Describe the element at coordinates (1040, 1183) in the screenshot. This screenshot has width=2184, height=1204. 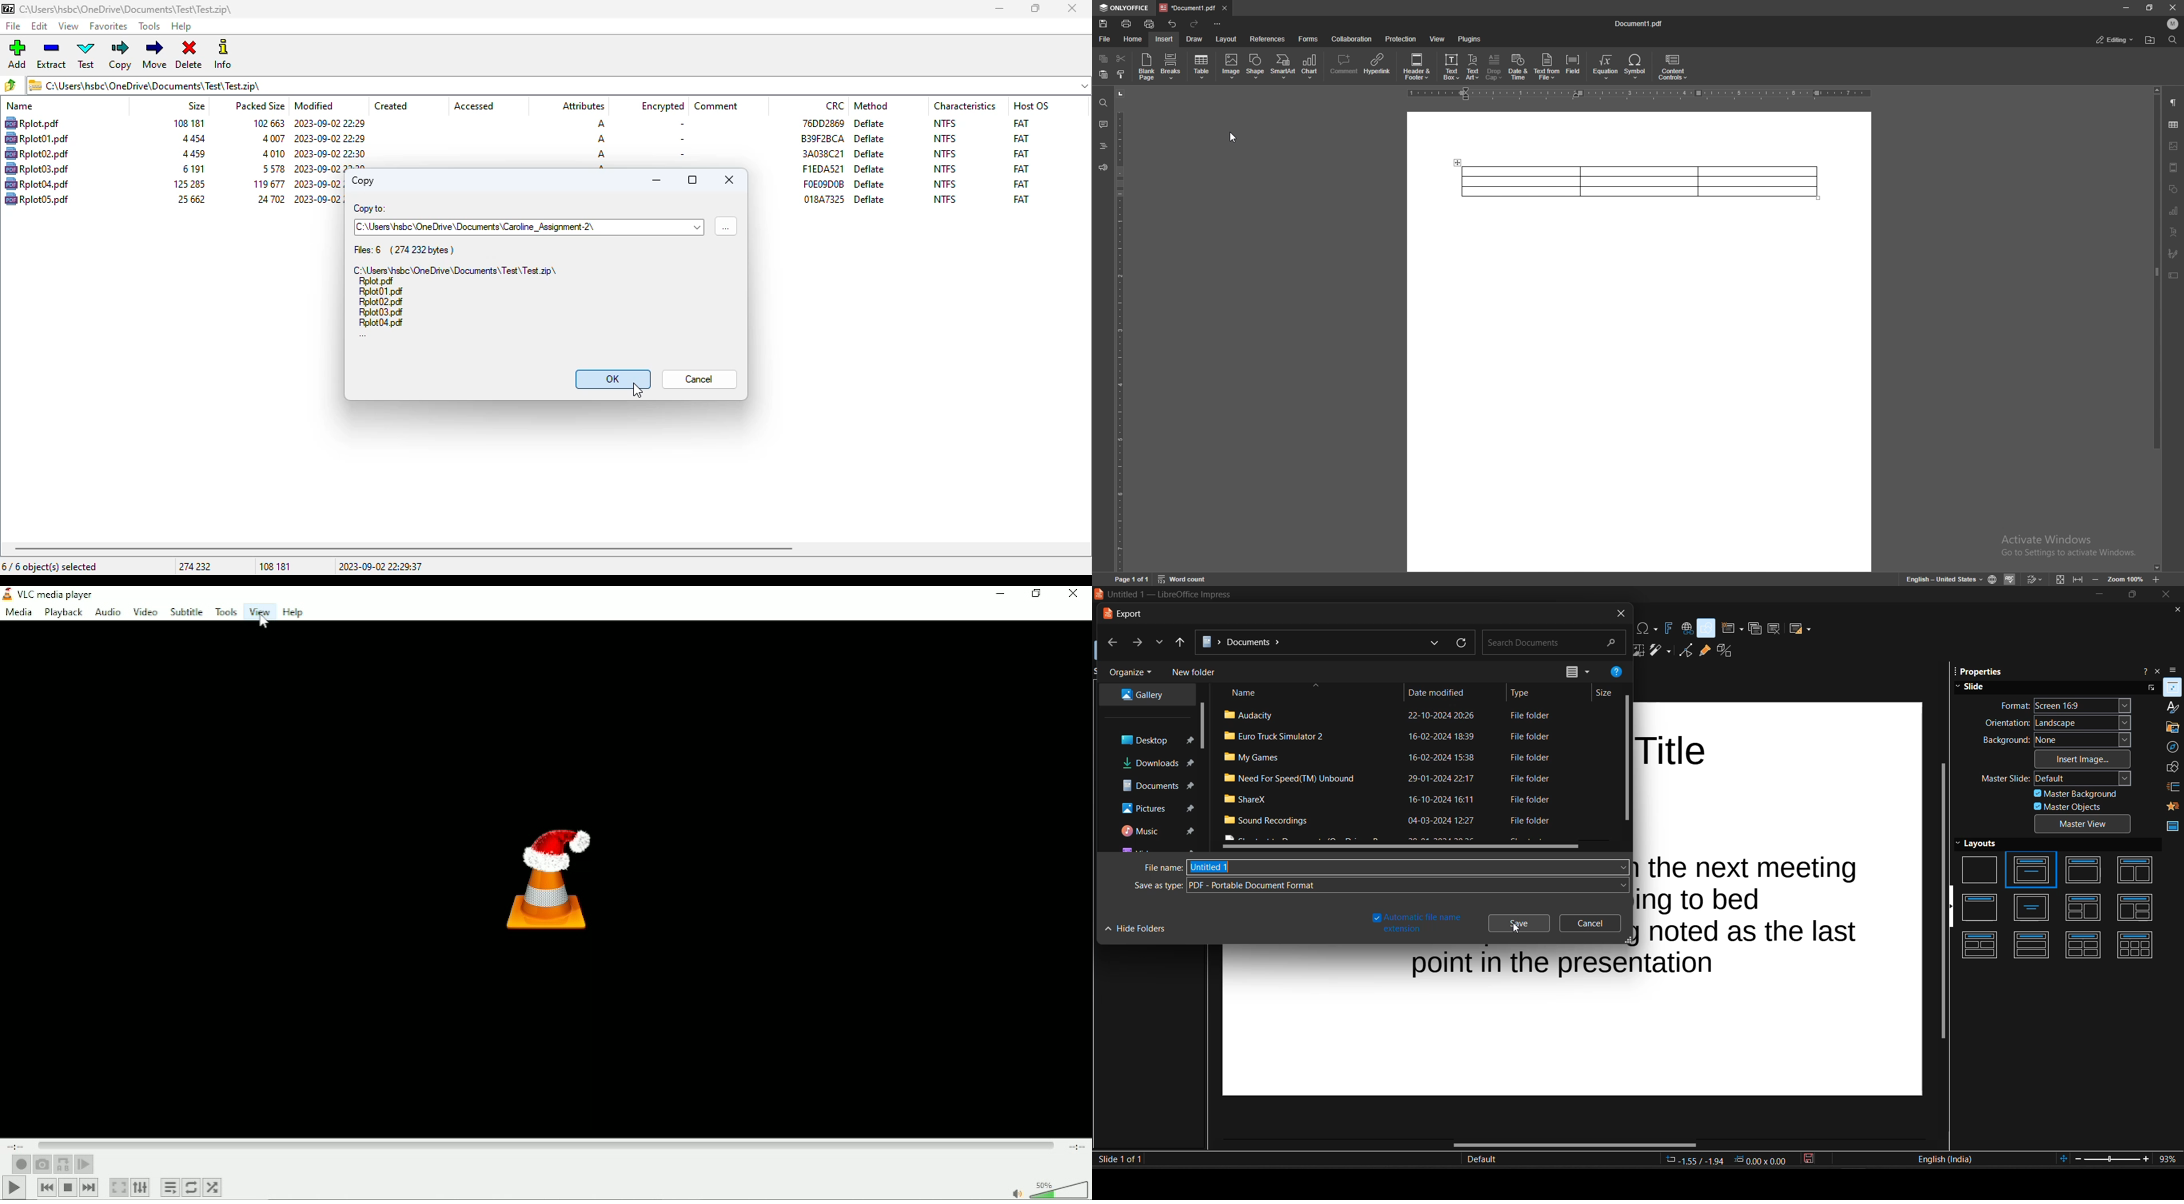
I see `Volume` at that location.